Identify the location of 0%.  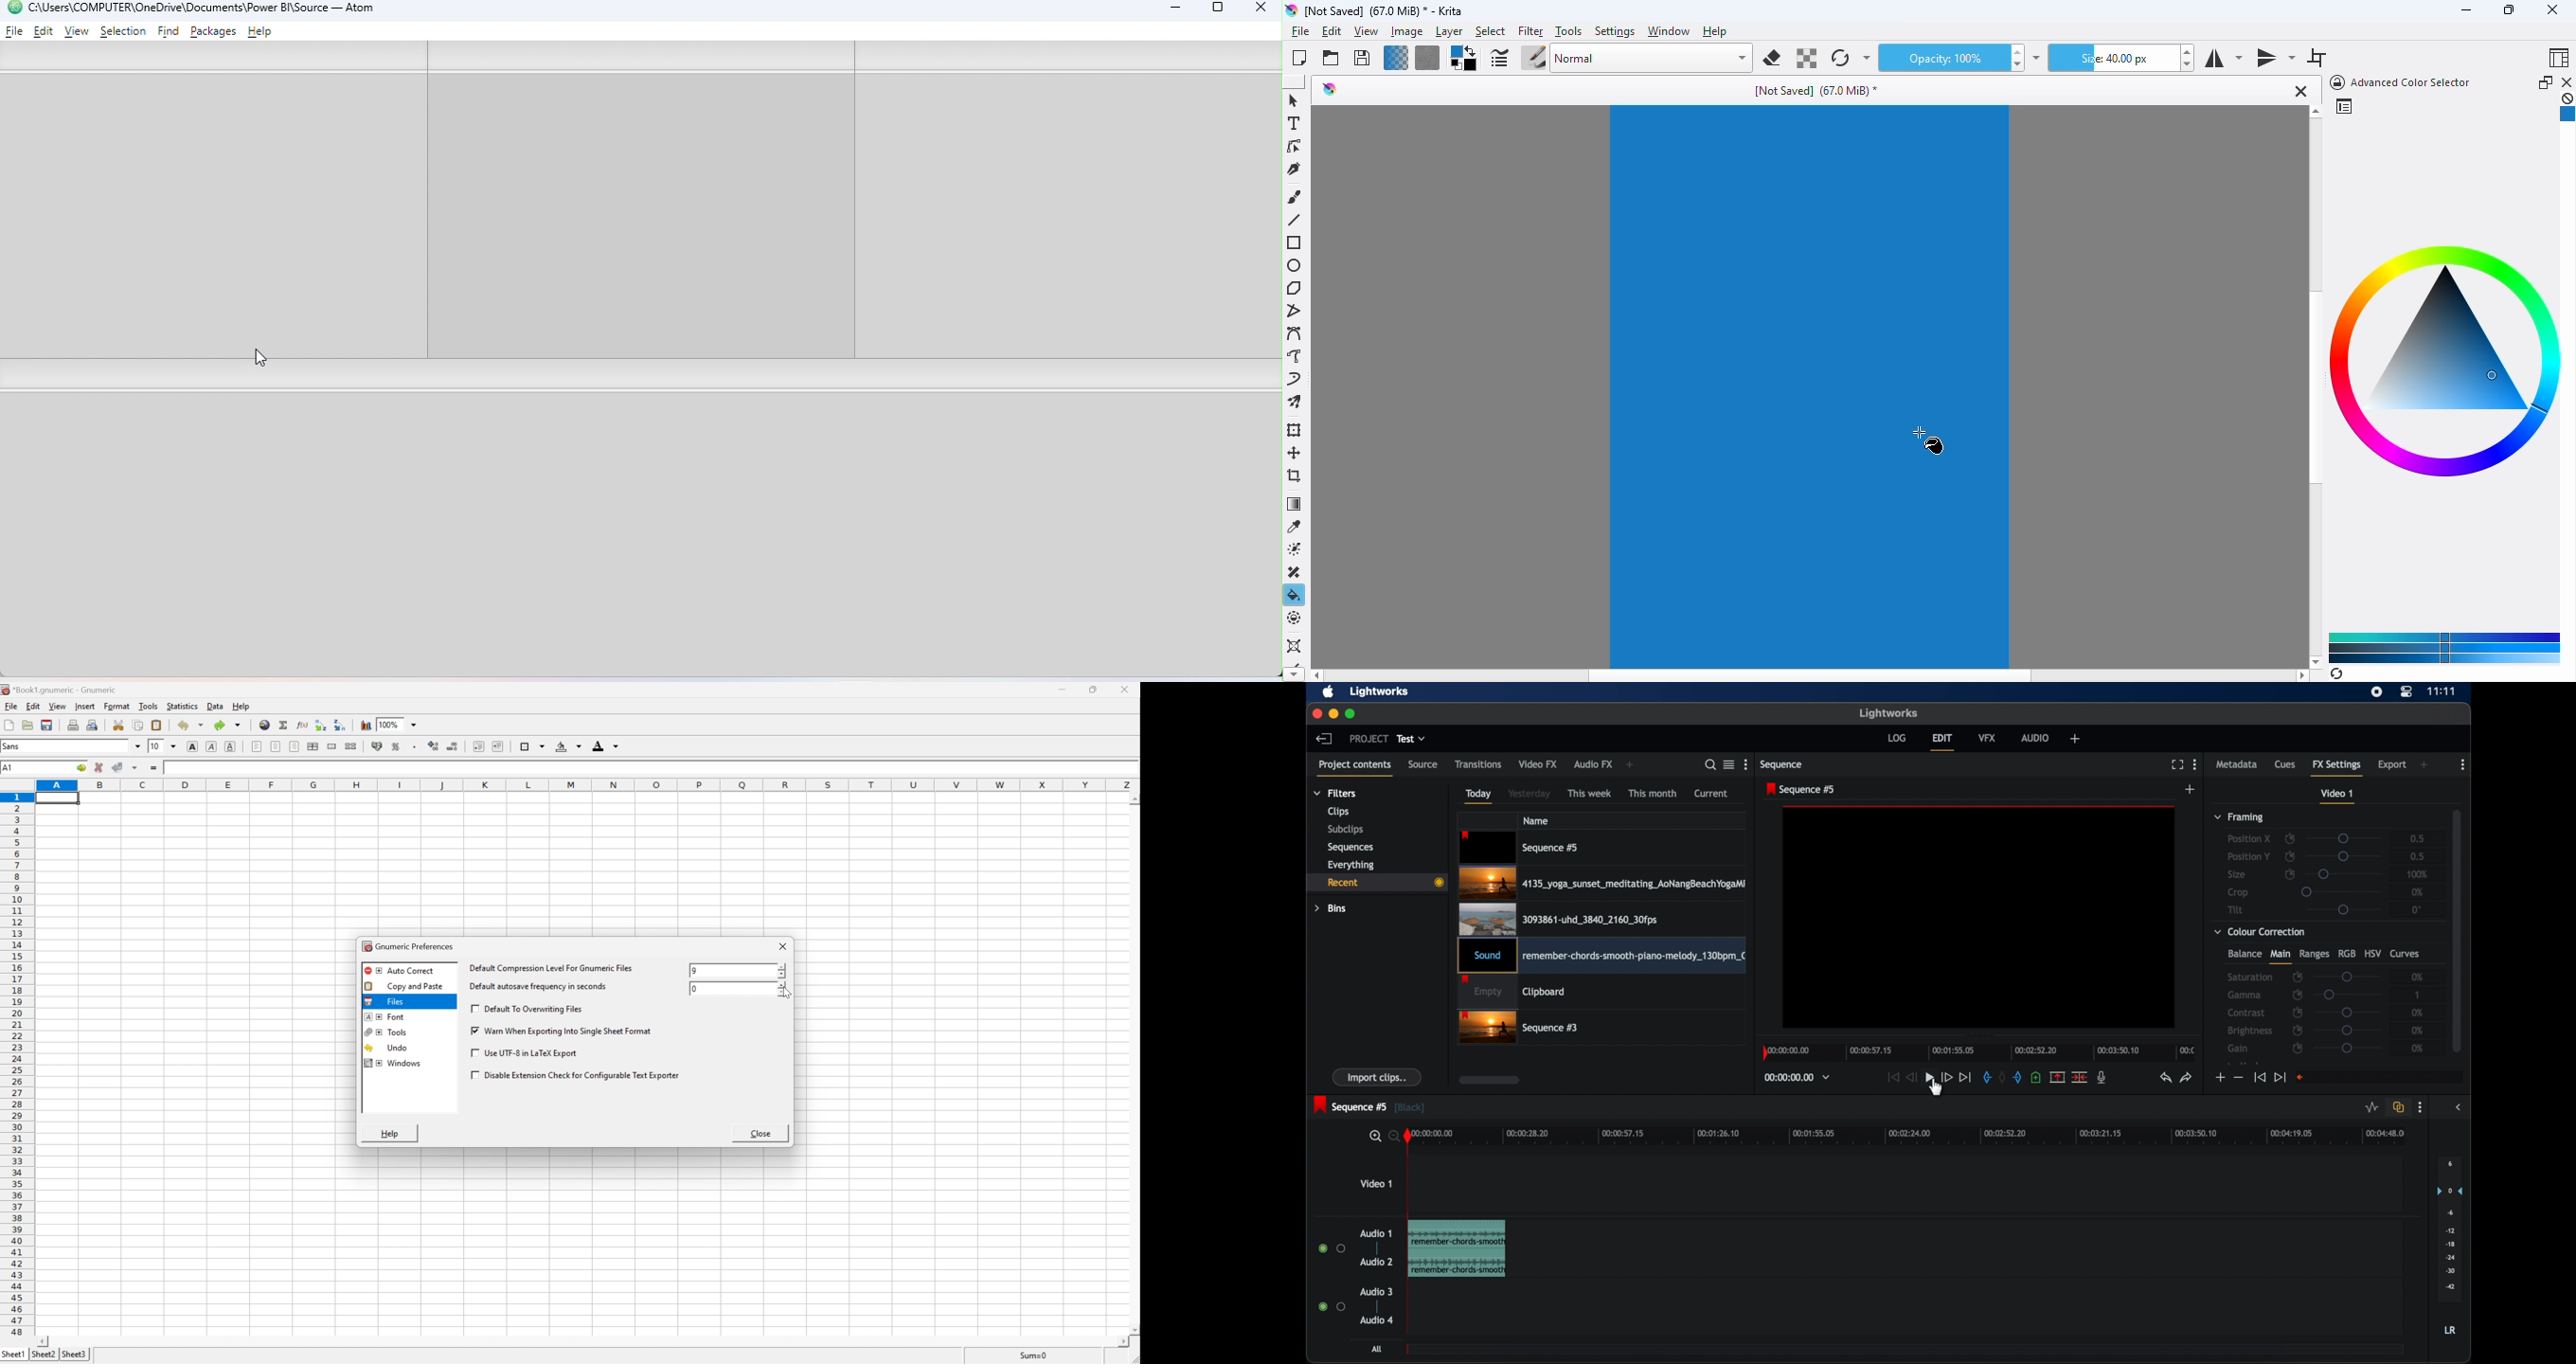
(2418, 1048).